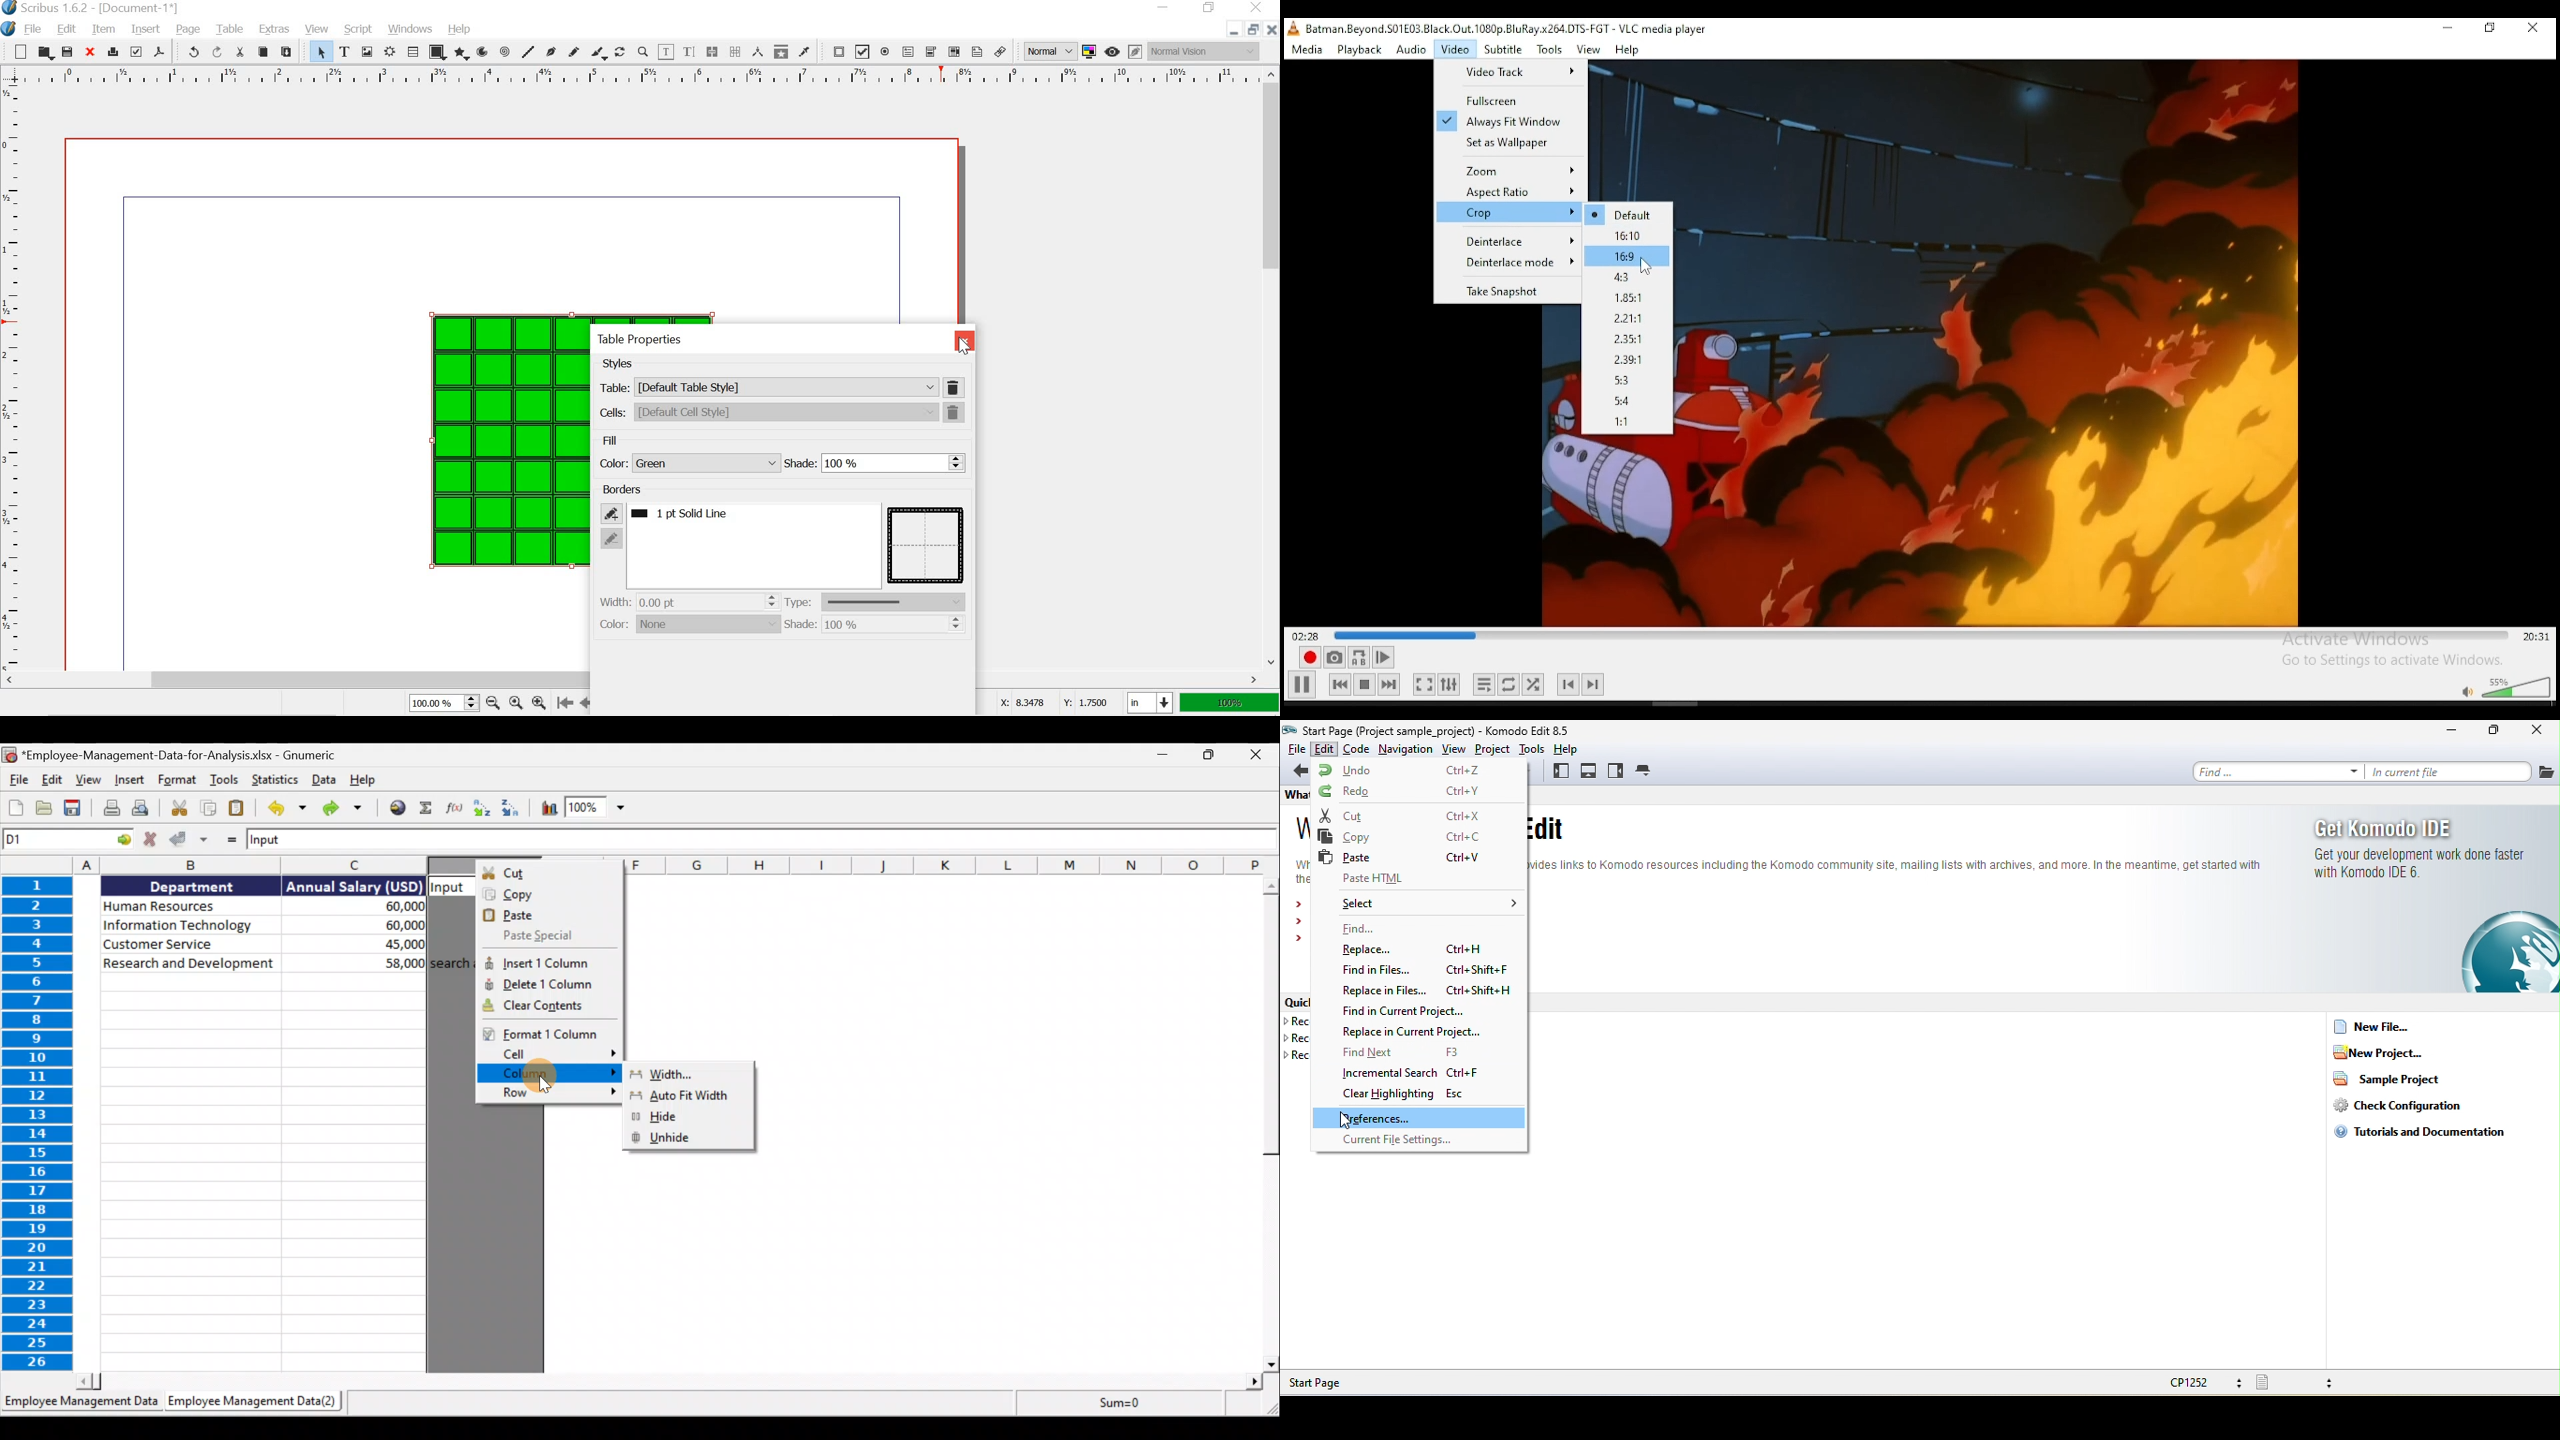 This screenshot has height=1456, width=2576. Describe the element at coordinates (13, 375) in the screenshot. I see `ruler` at that location.